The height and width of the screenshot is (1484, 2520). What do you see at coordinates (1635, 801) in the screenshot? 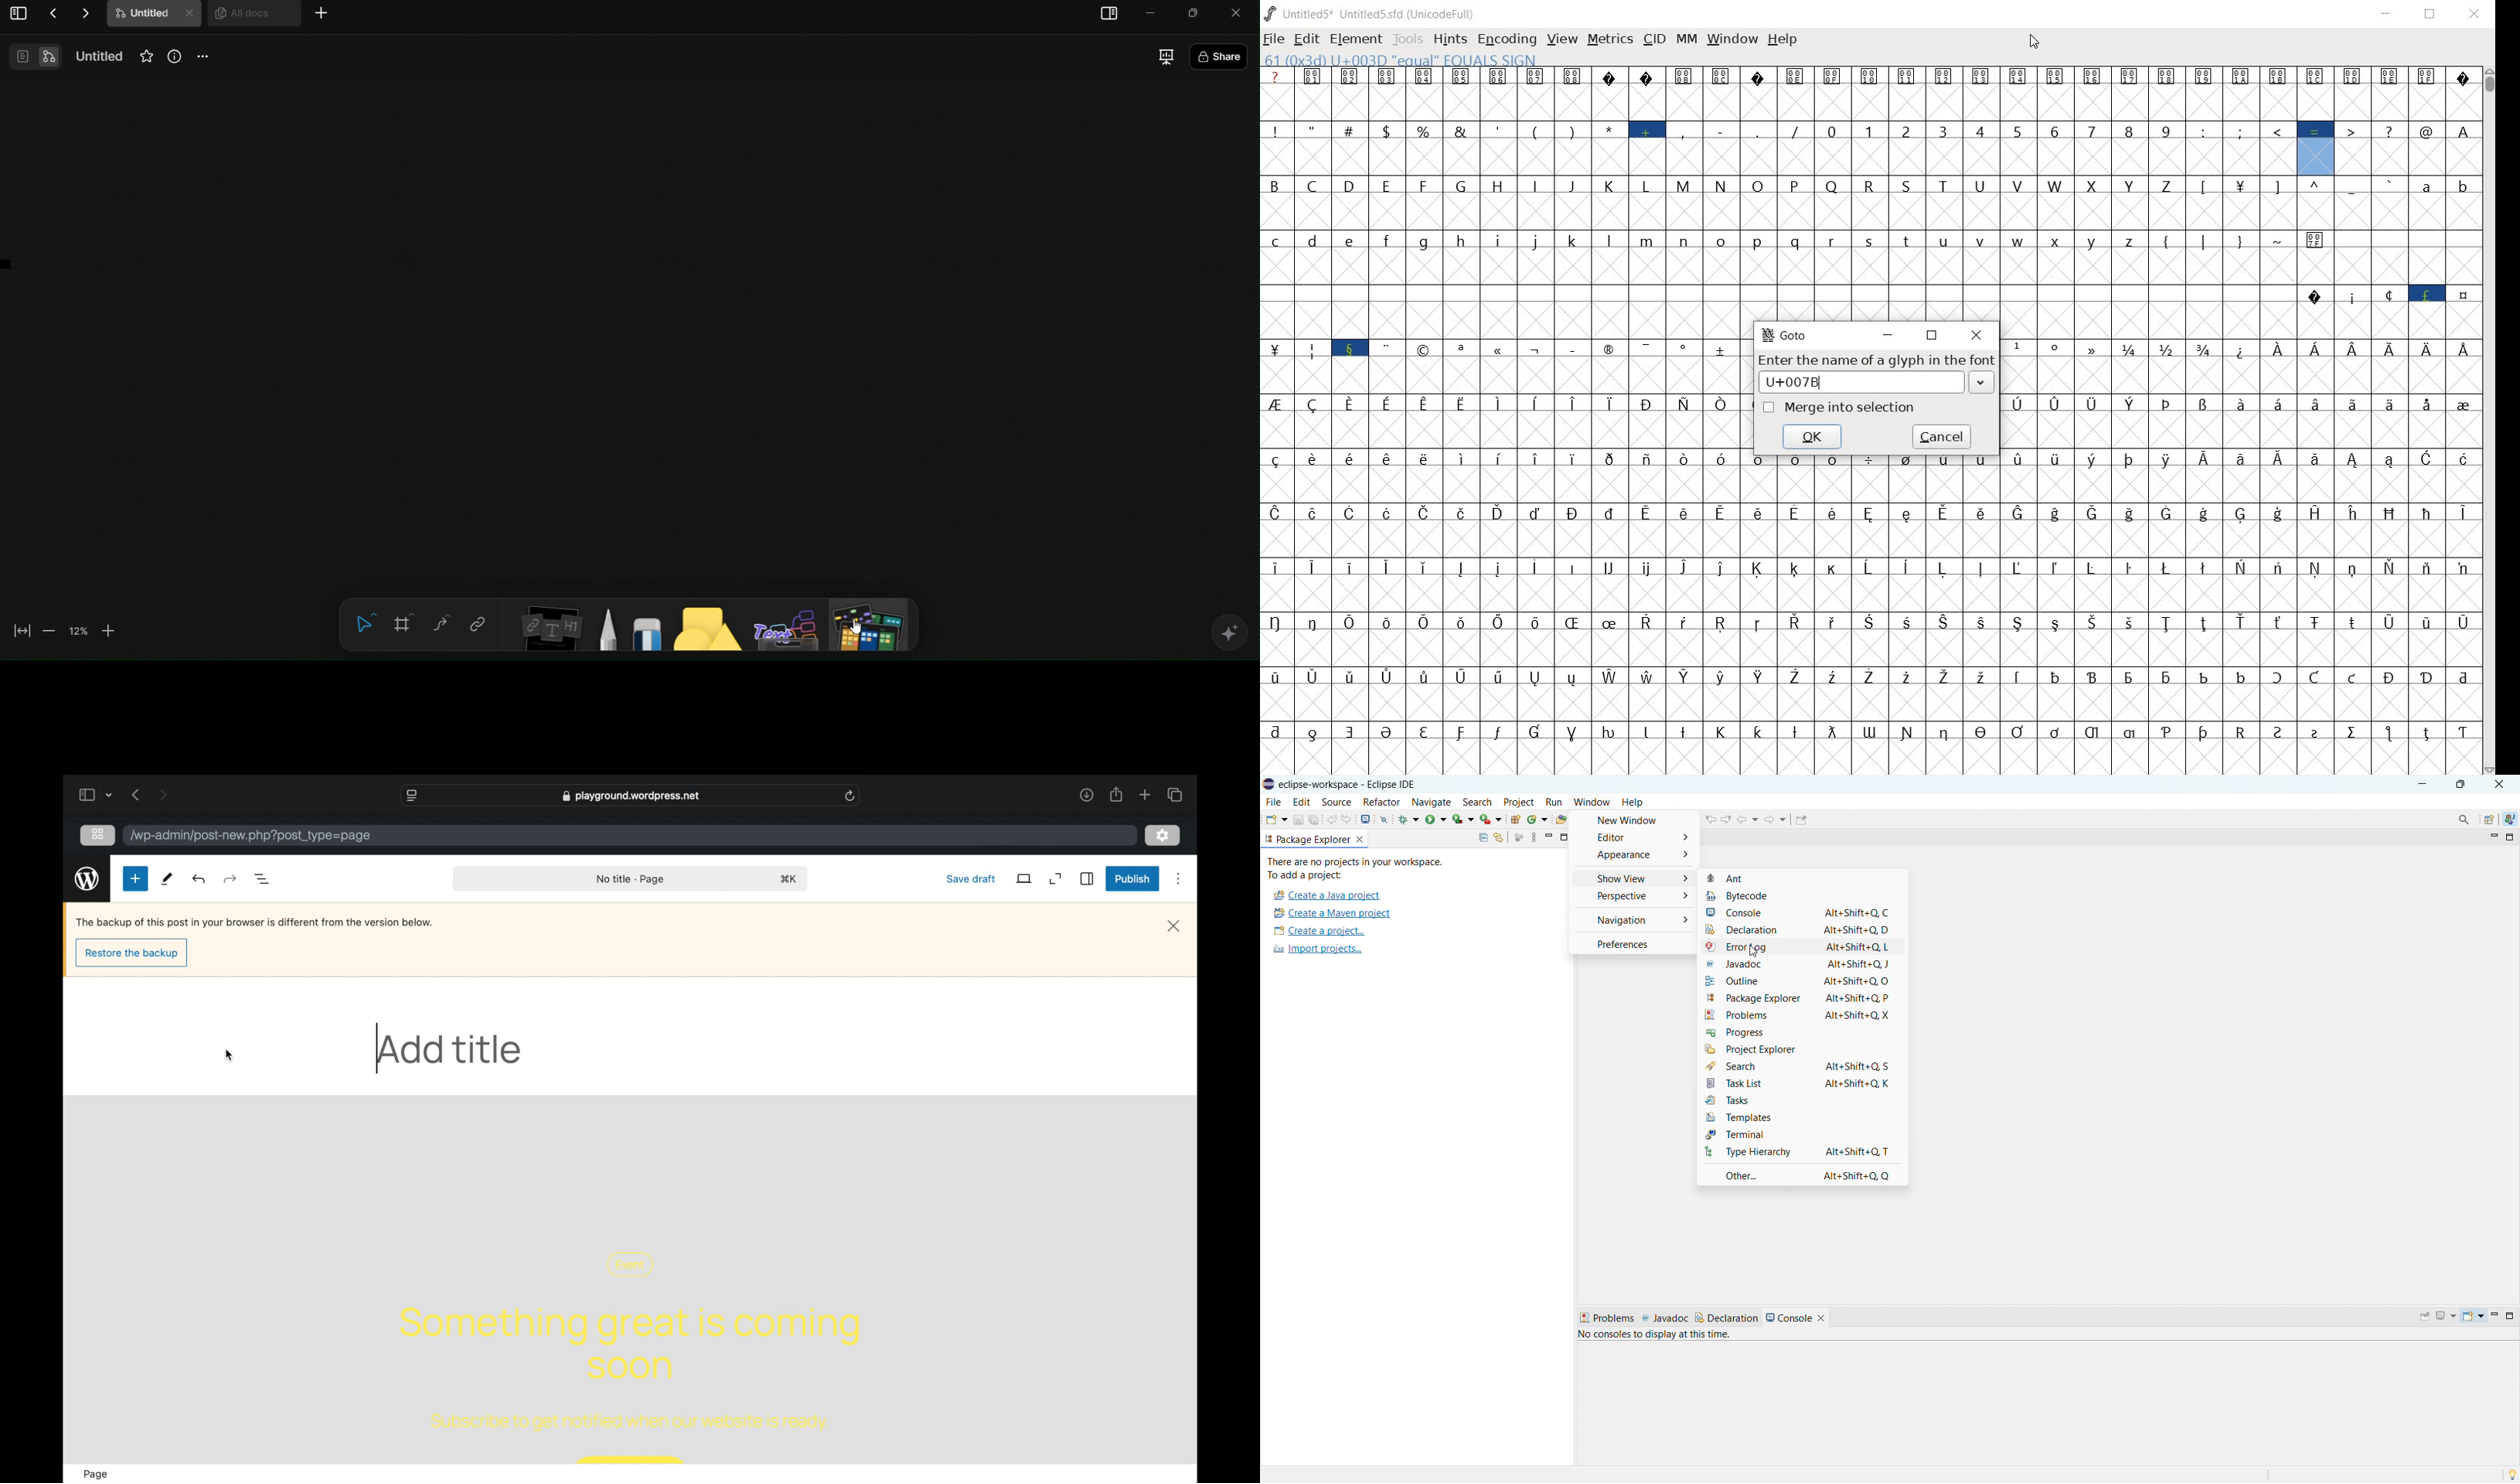
I see `Help` at bounding box center [1635, 801].